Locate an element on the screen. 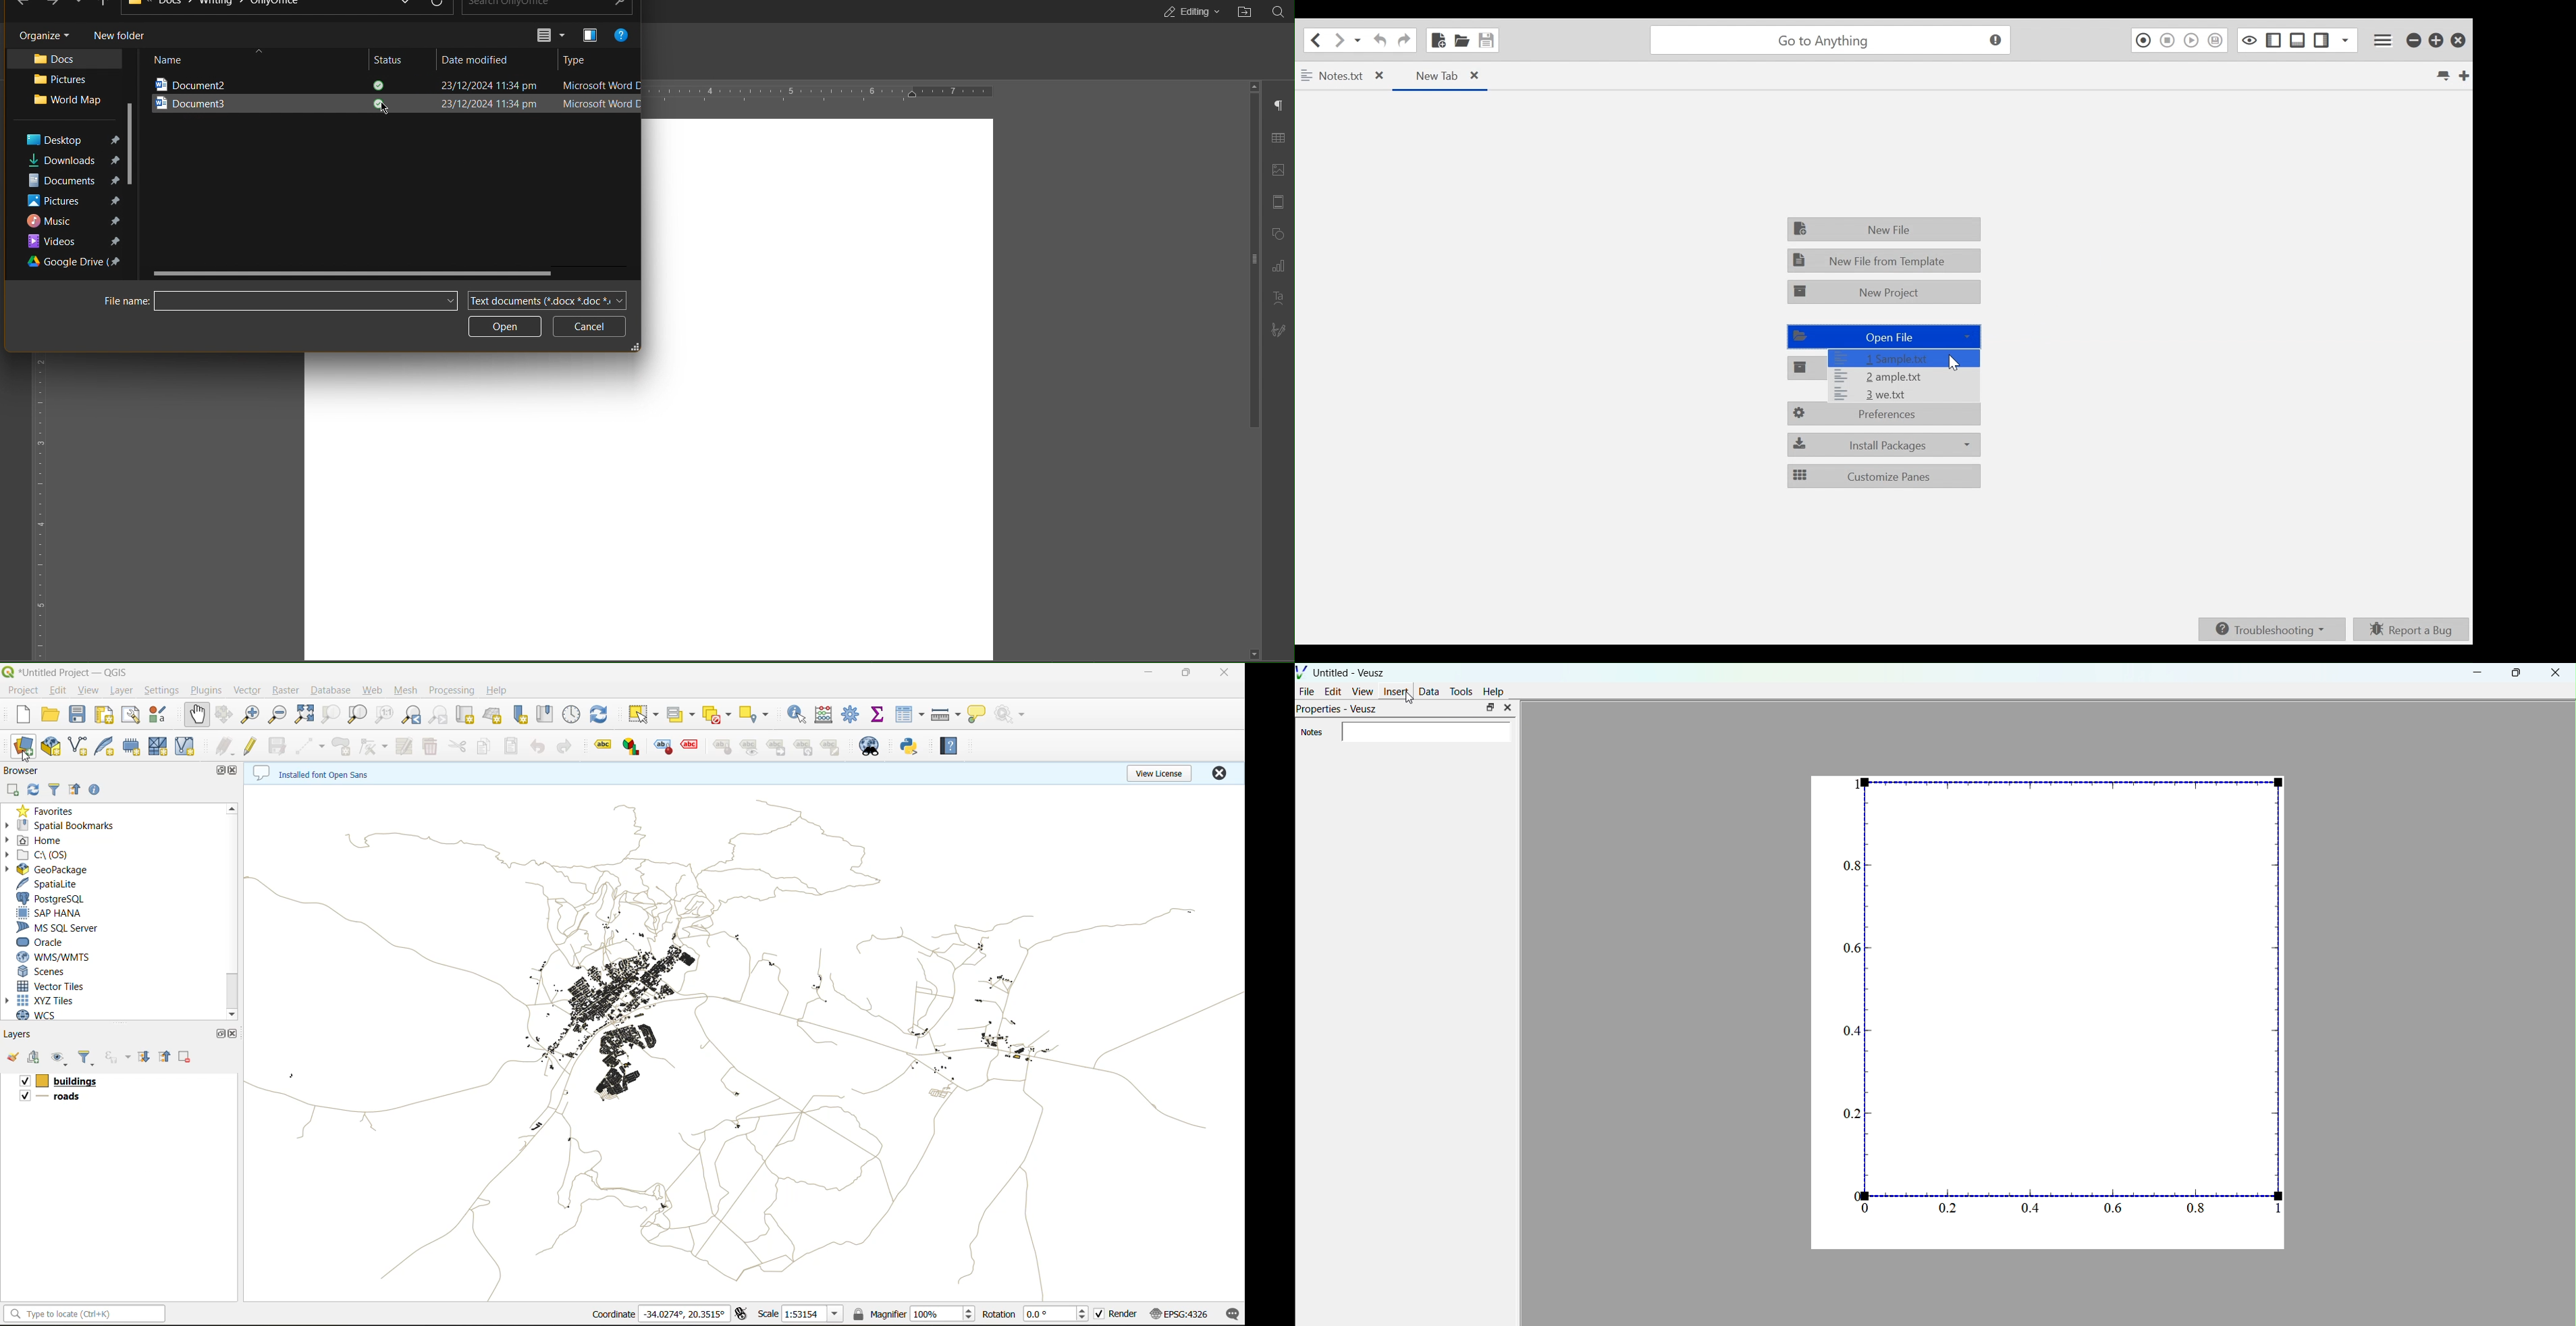 Image resolution: width=2576 pixels, height=1344 pixels. oracle is located at coordinates (45, 943).